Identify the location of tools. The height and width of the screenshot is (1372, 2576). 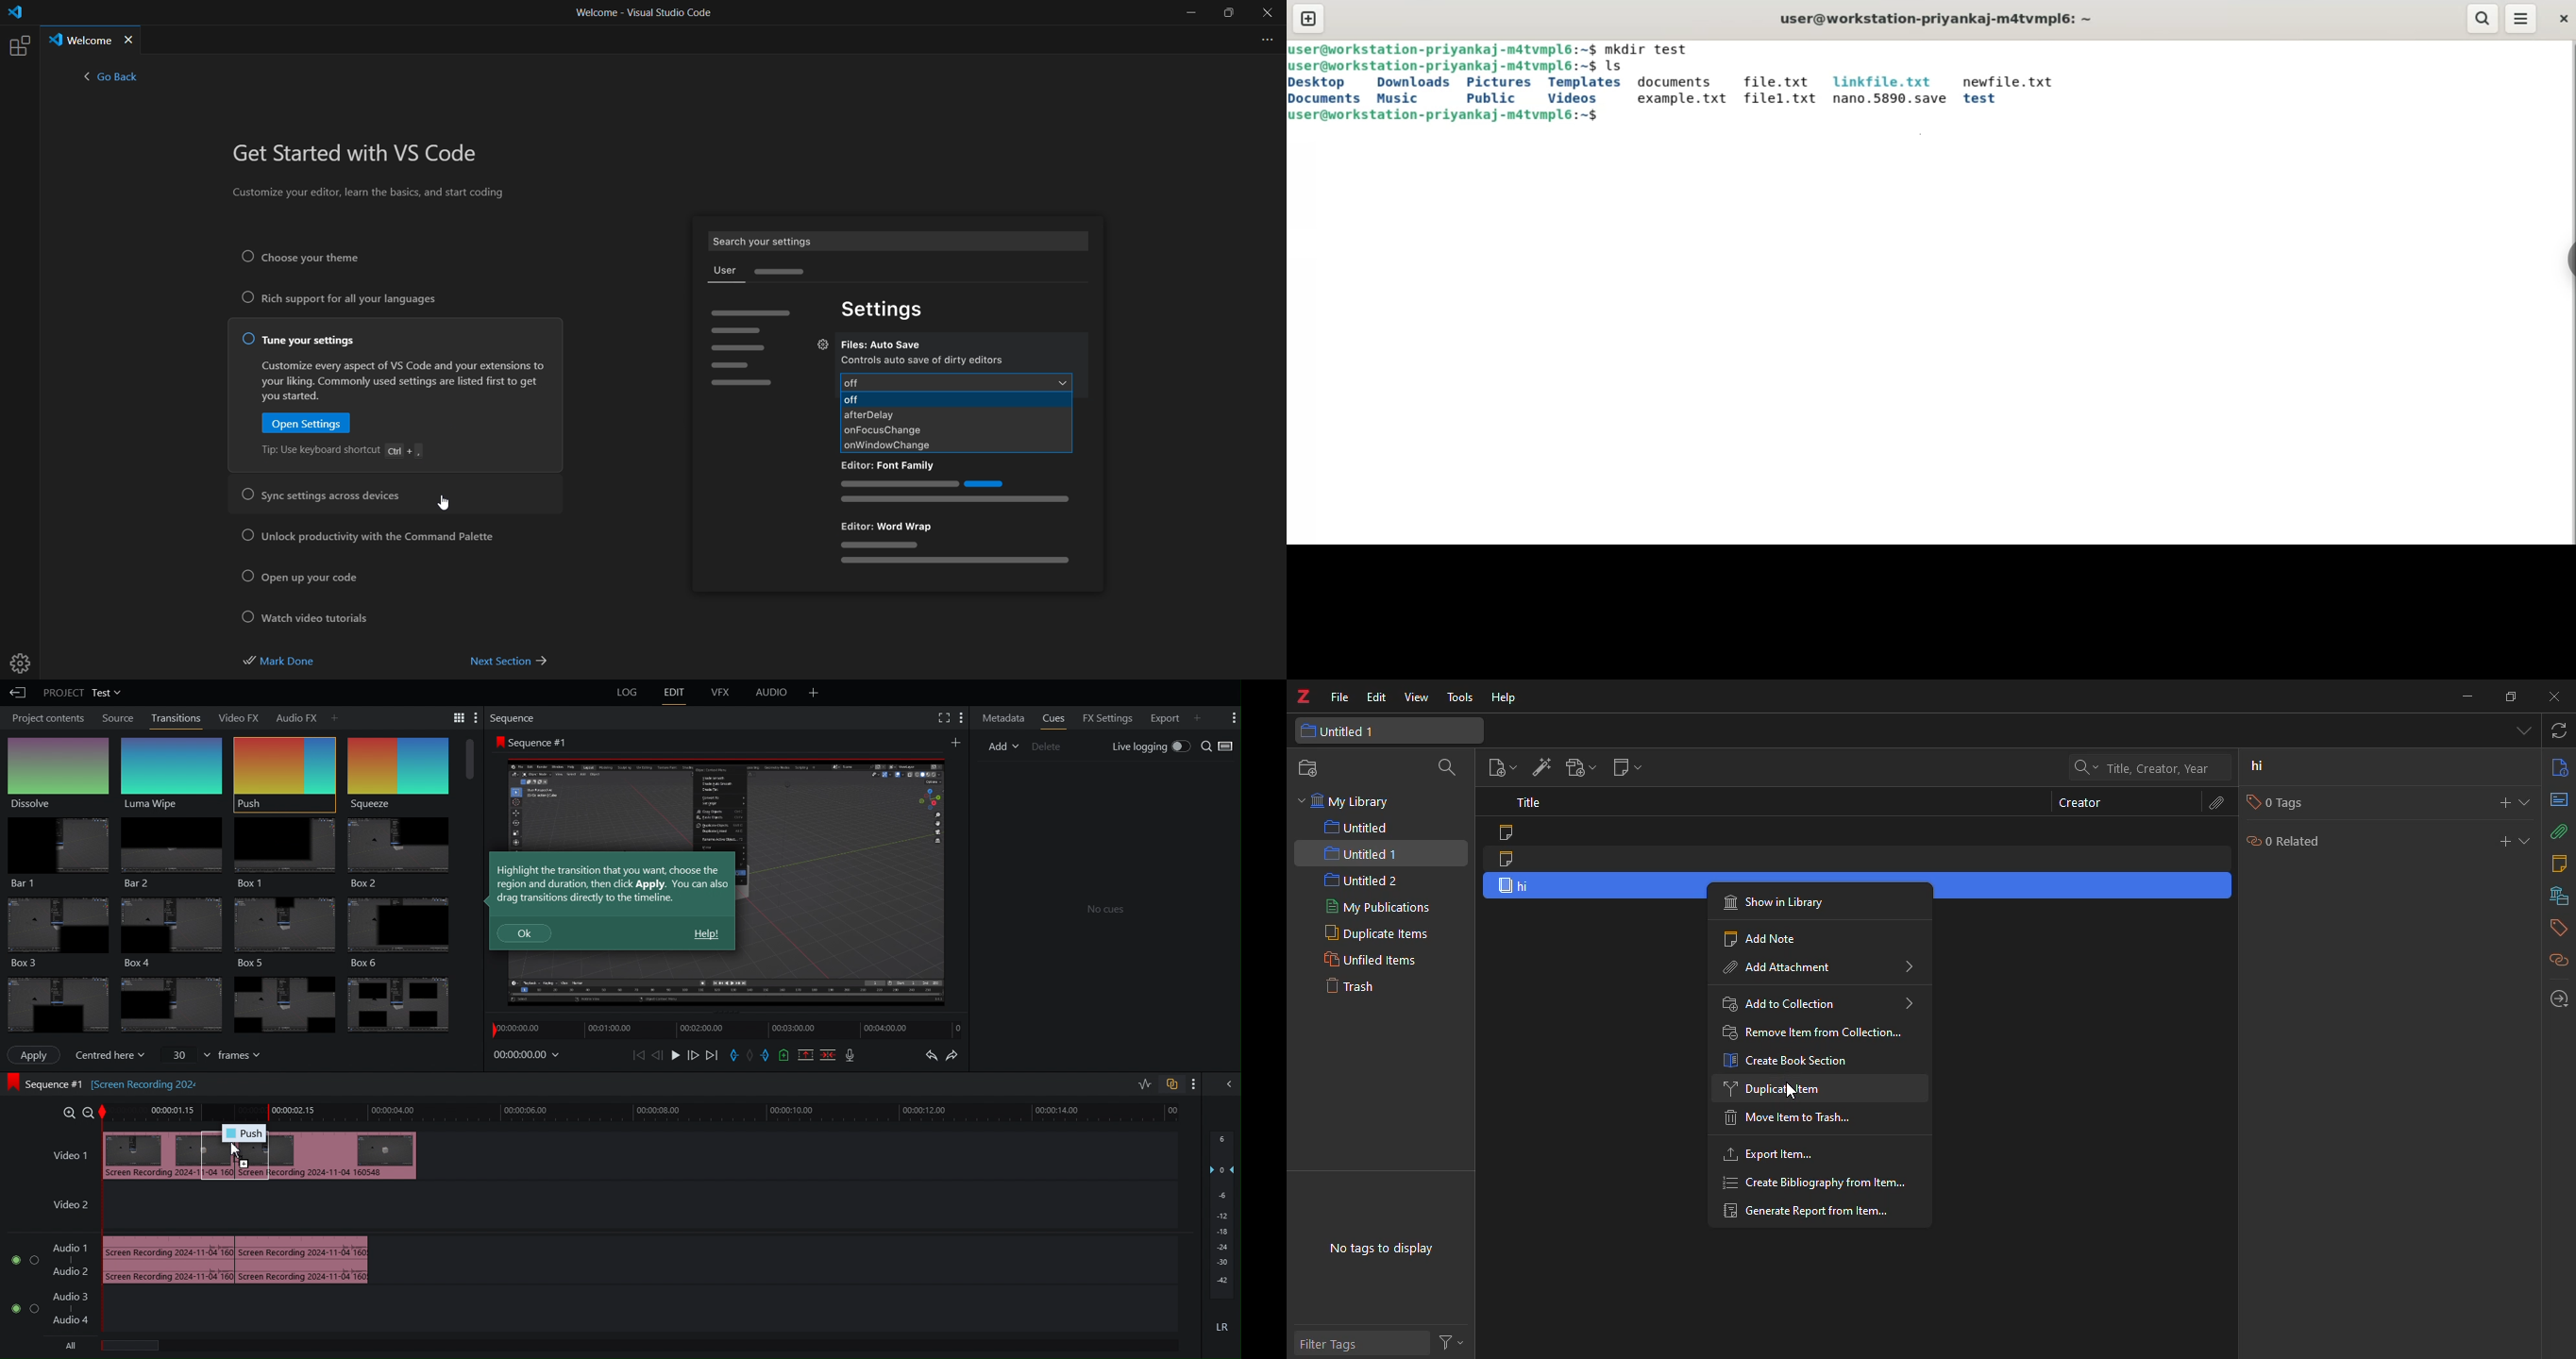
(1459, 699).